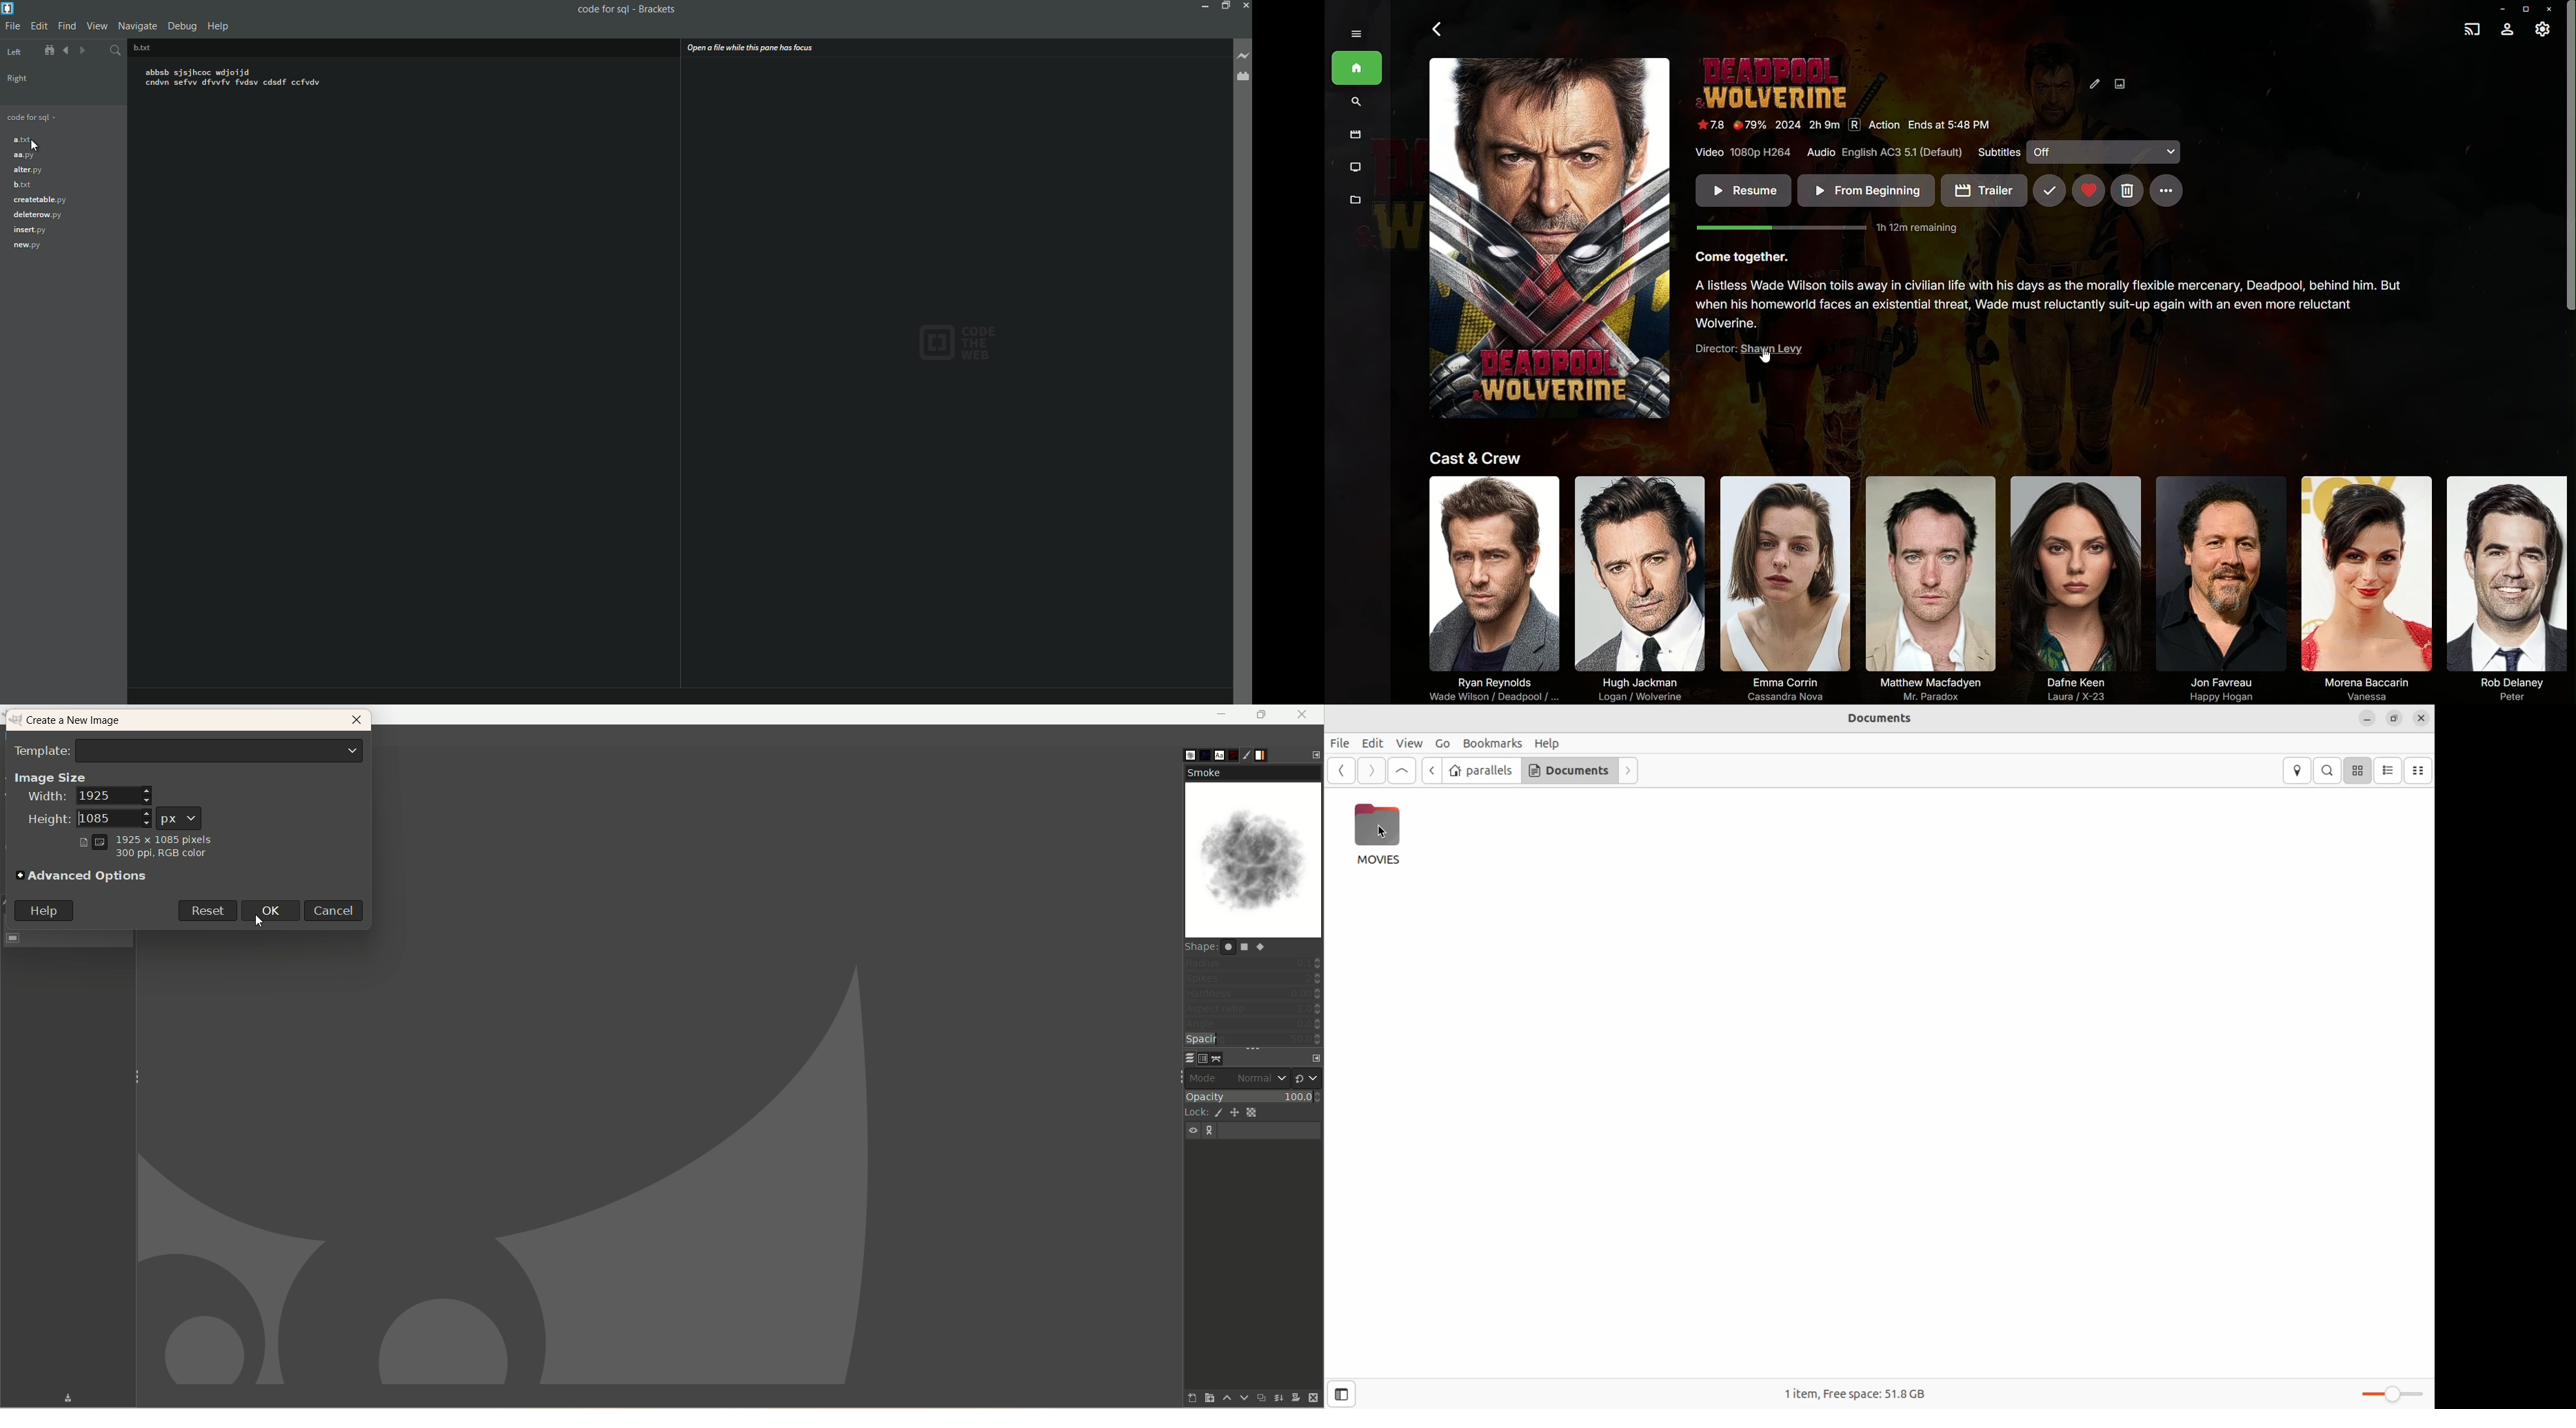  Describe the element at coordinates (259, 920) in the screenshot. I see `cursor` at that location.